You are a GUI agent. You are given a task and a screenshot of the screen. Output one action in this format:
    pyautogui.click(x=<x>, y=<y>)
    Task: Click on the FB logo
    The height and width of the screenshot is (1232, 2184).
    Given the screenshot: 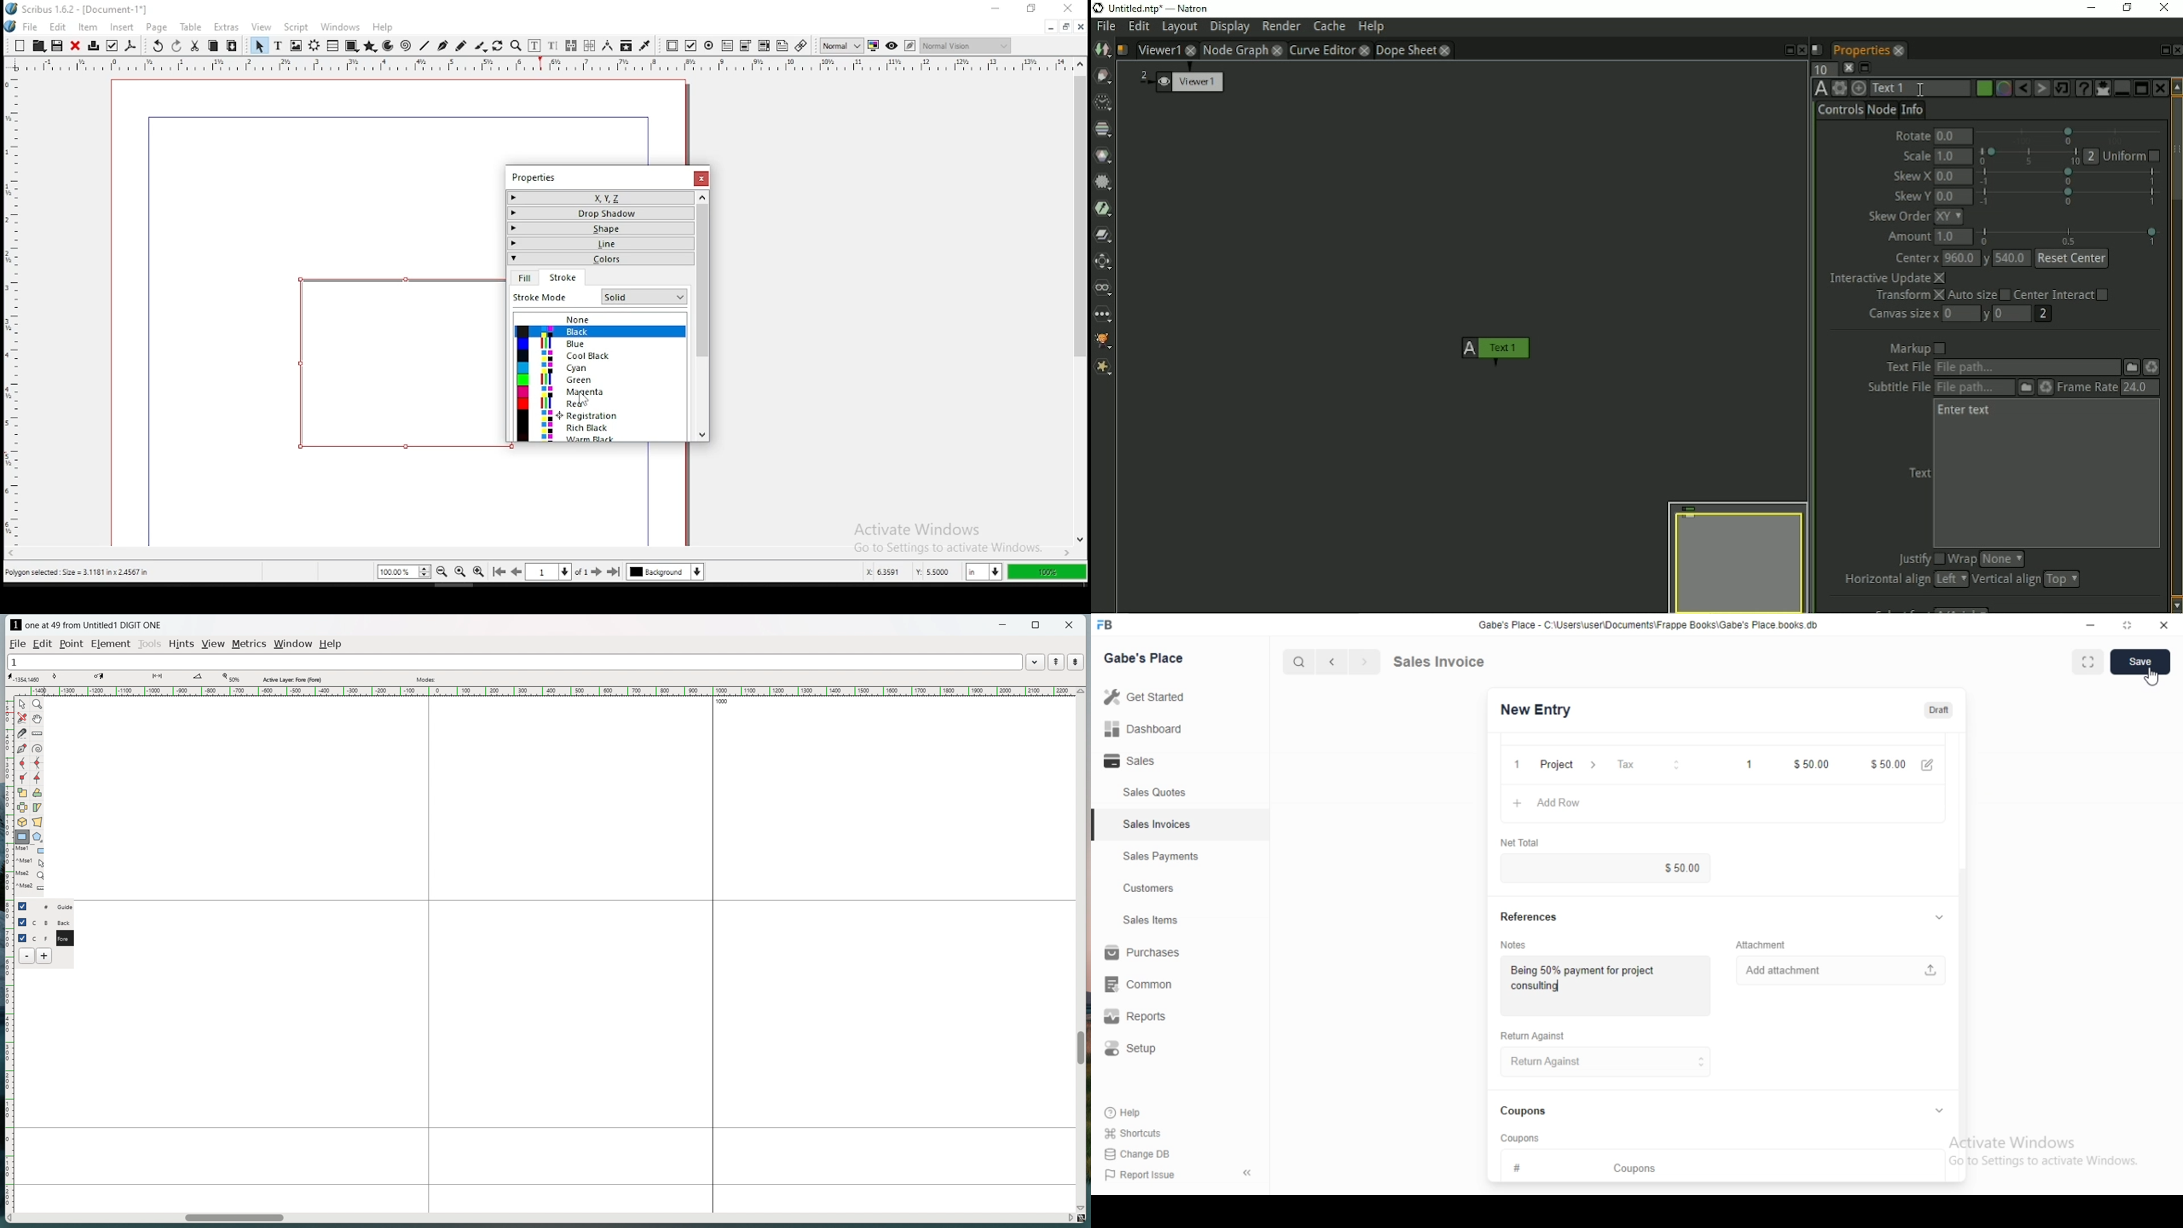 What is the action you would take?
    pyautogui.click(x=1108, y=625)
    